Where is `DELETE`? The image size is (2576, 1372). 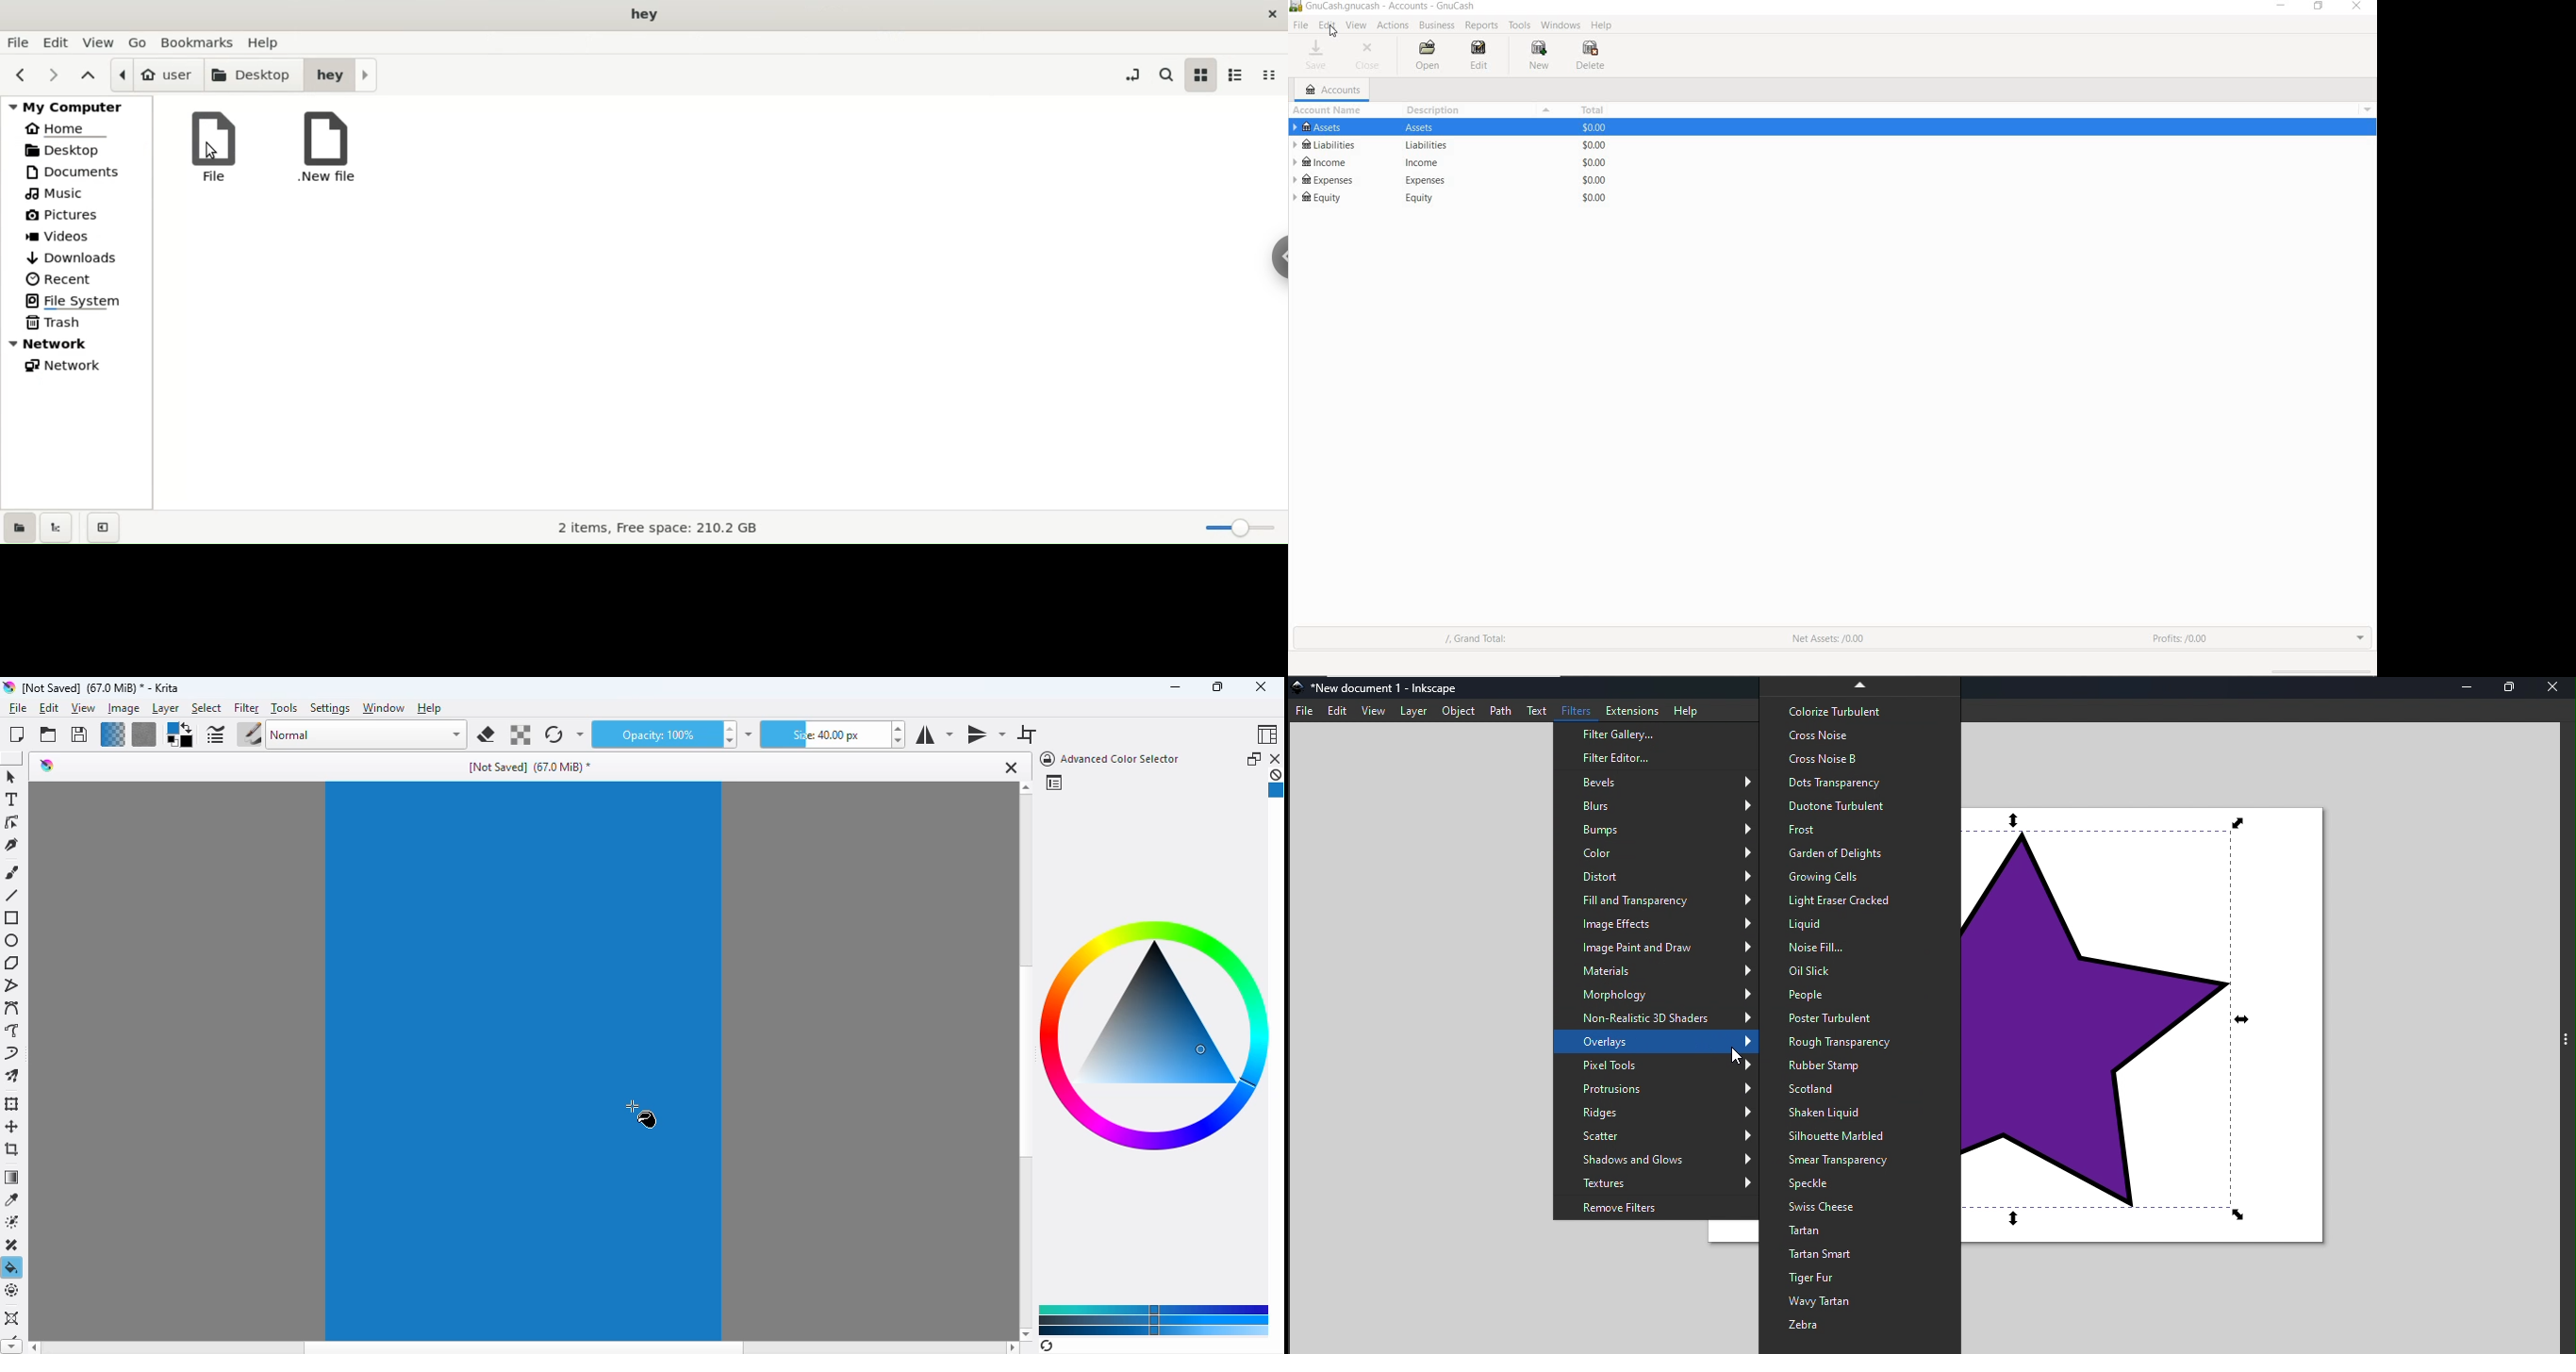
DELETE is located at coordinates (1594, 55).